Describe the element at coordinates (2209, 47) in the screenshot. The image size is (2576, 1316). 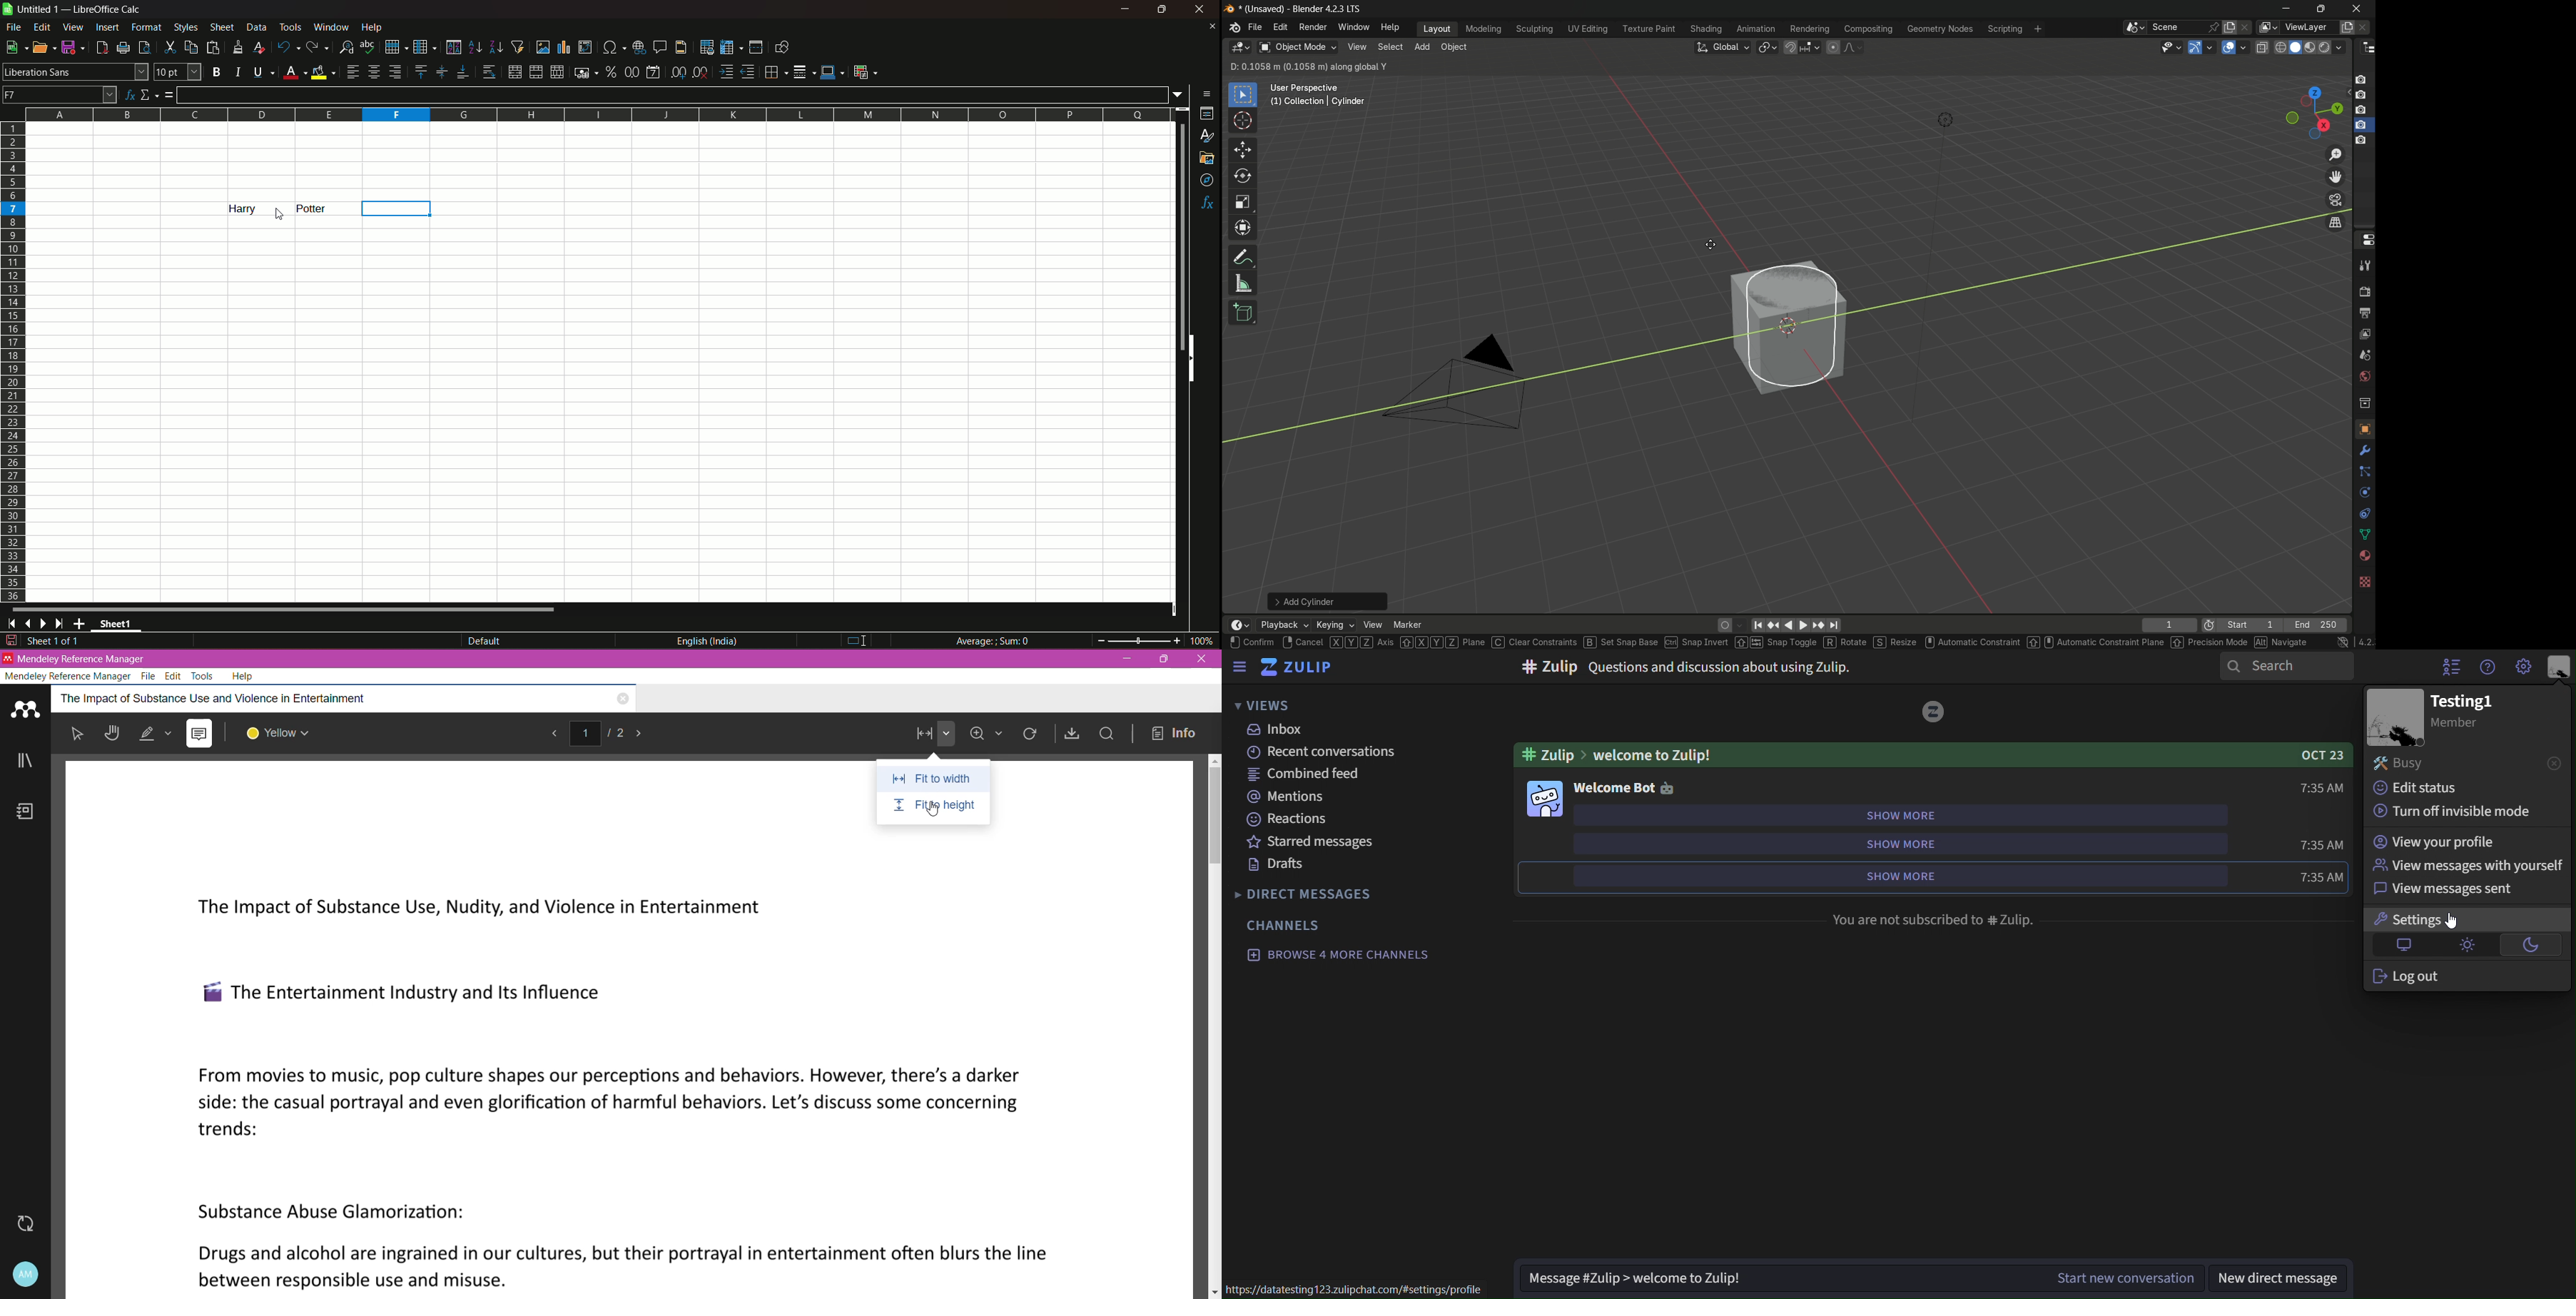
I see `gizmos` at that location.